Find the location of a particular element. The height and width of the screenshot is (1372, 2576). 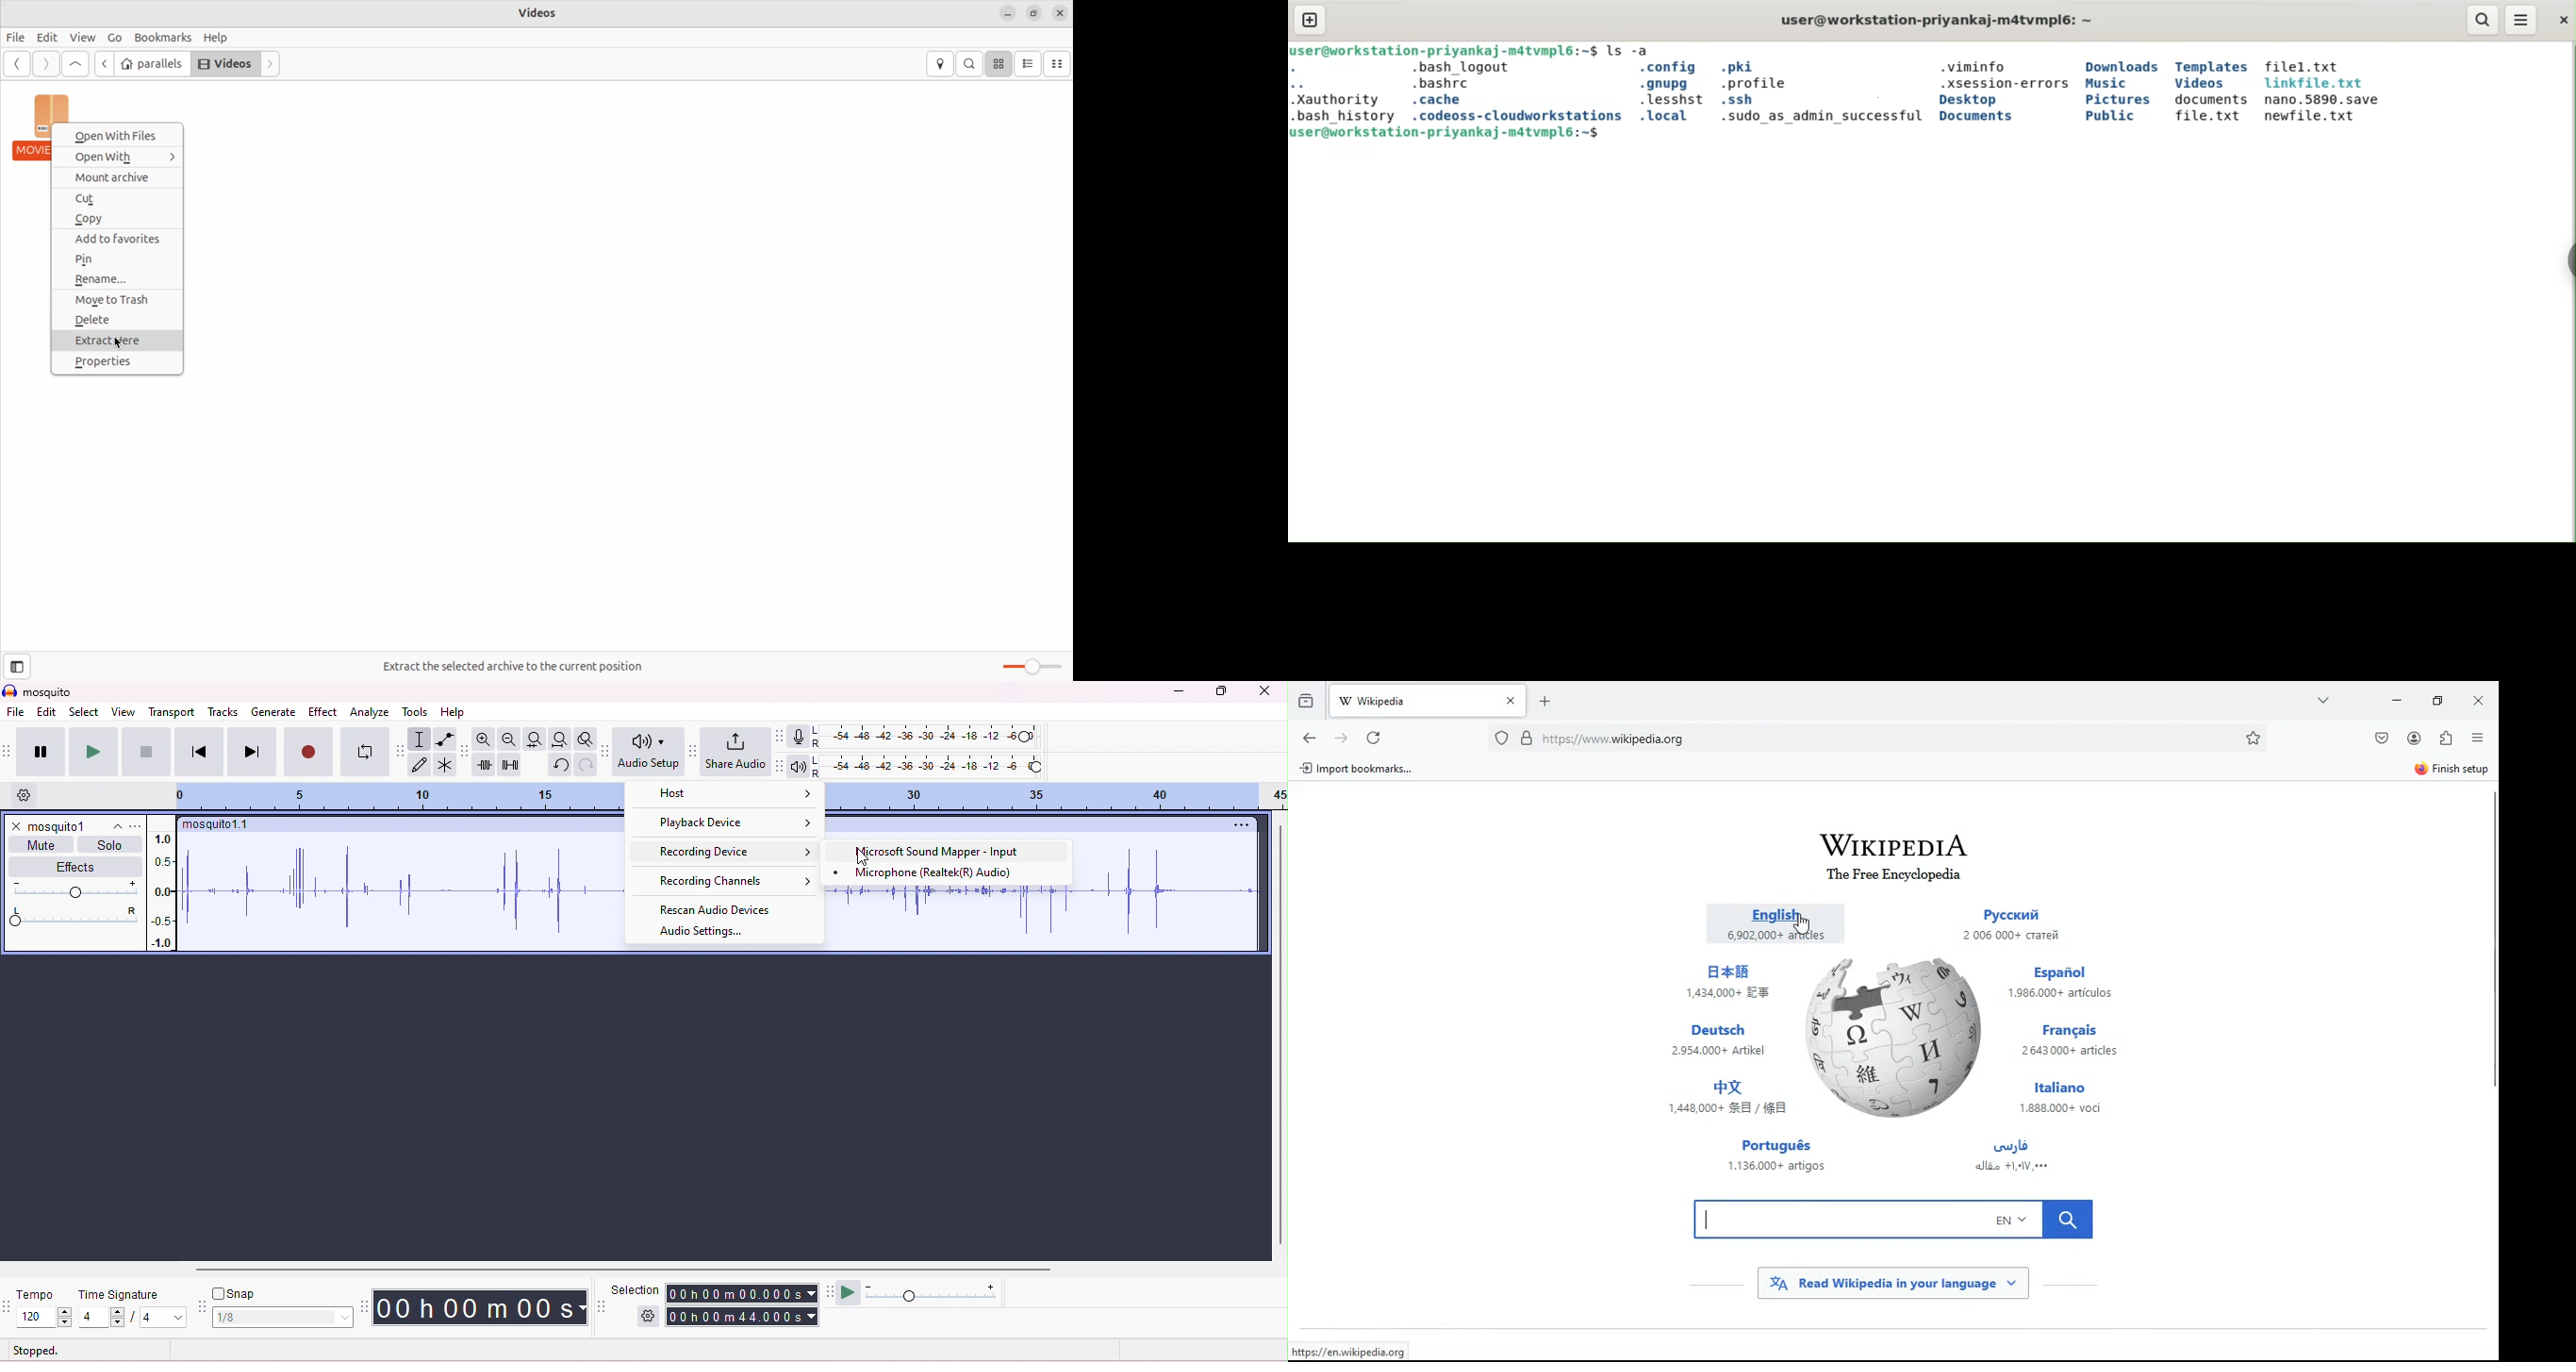

stop is located at coordinates (145, 752).